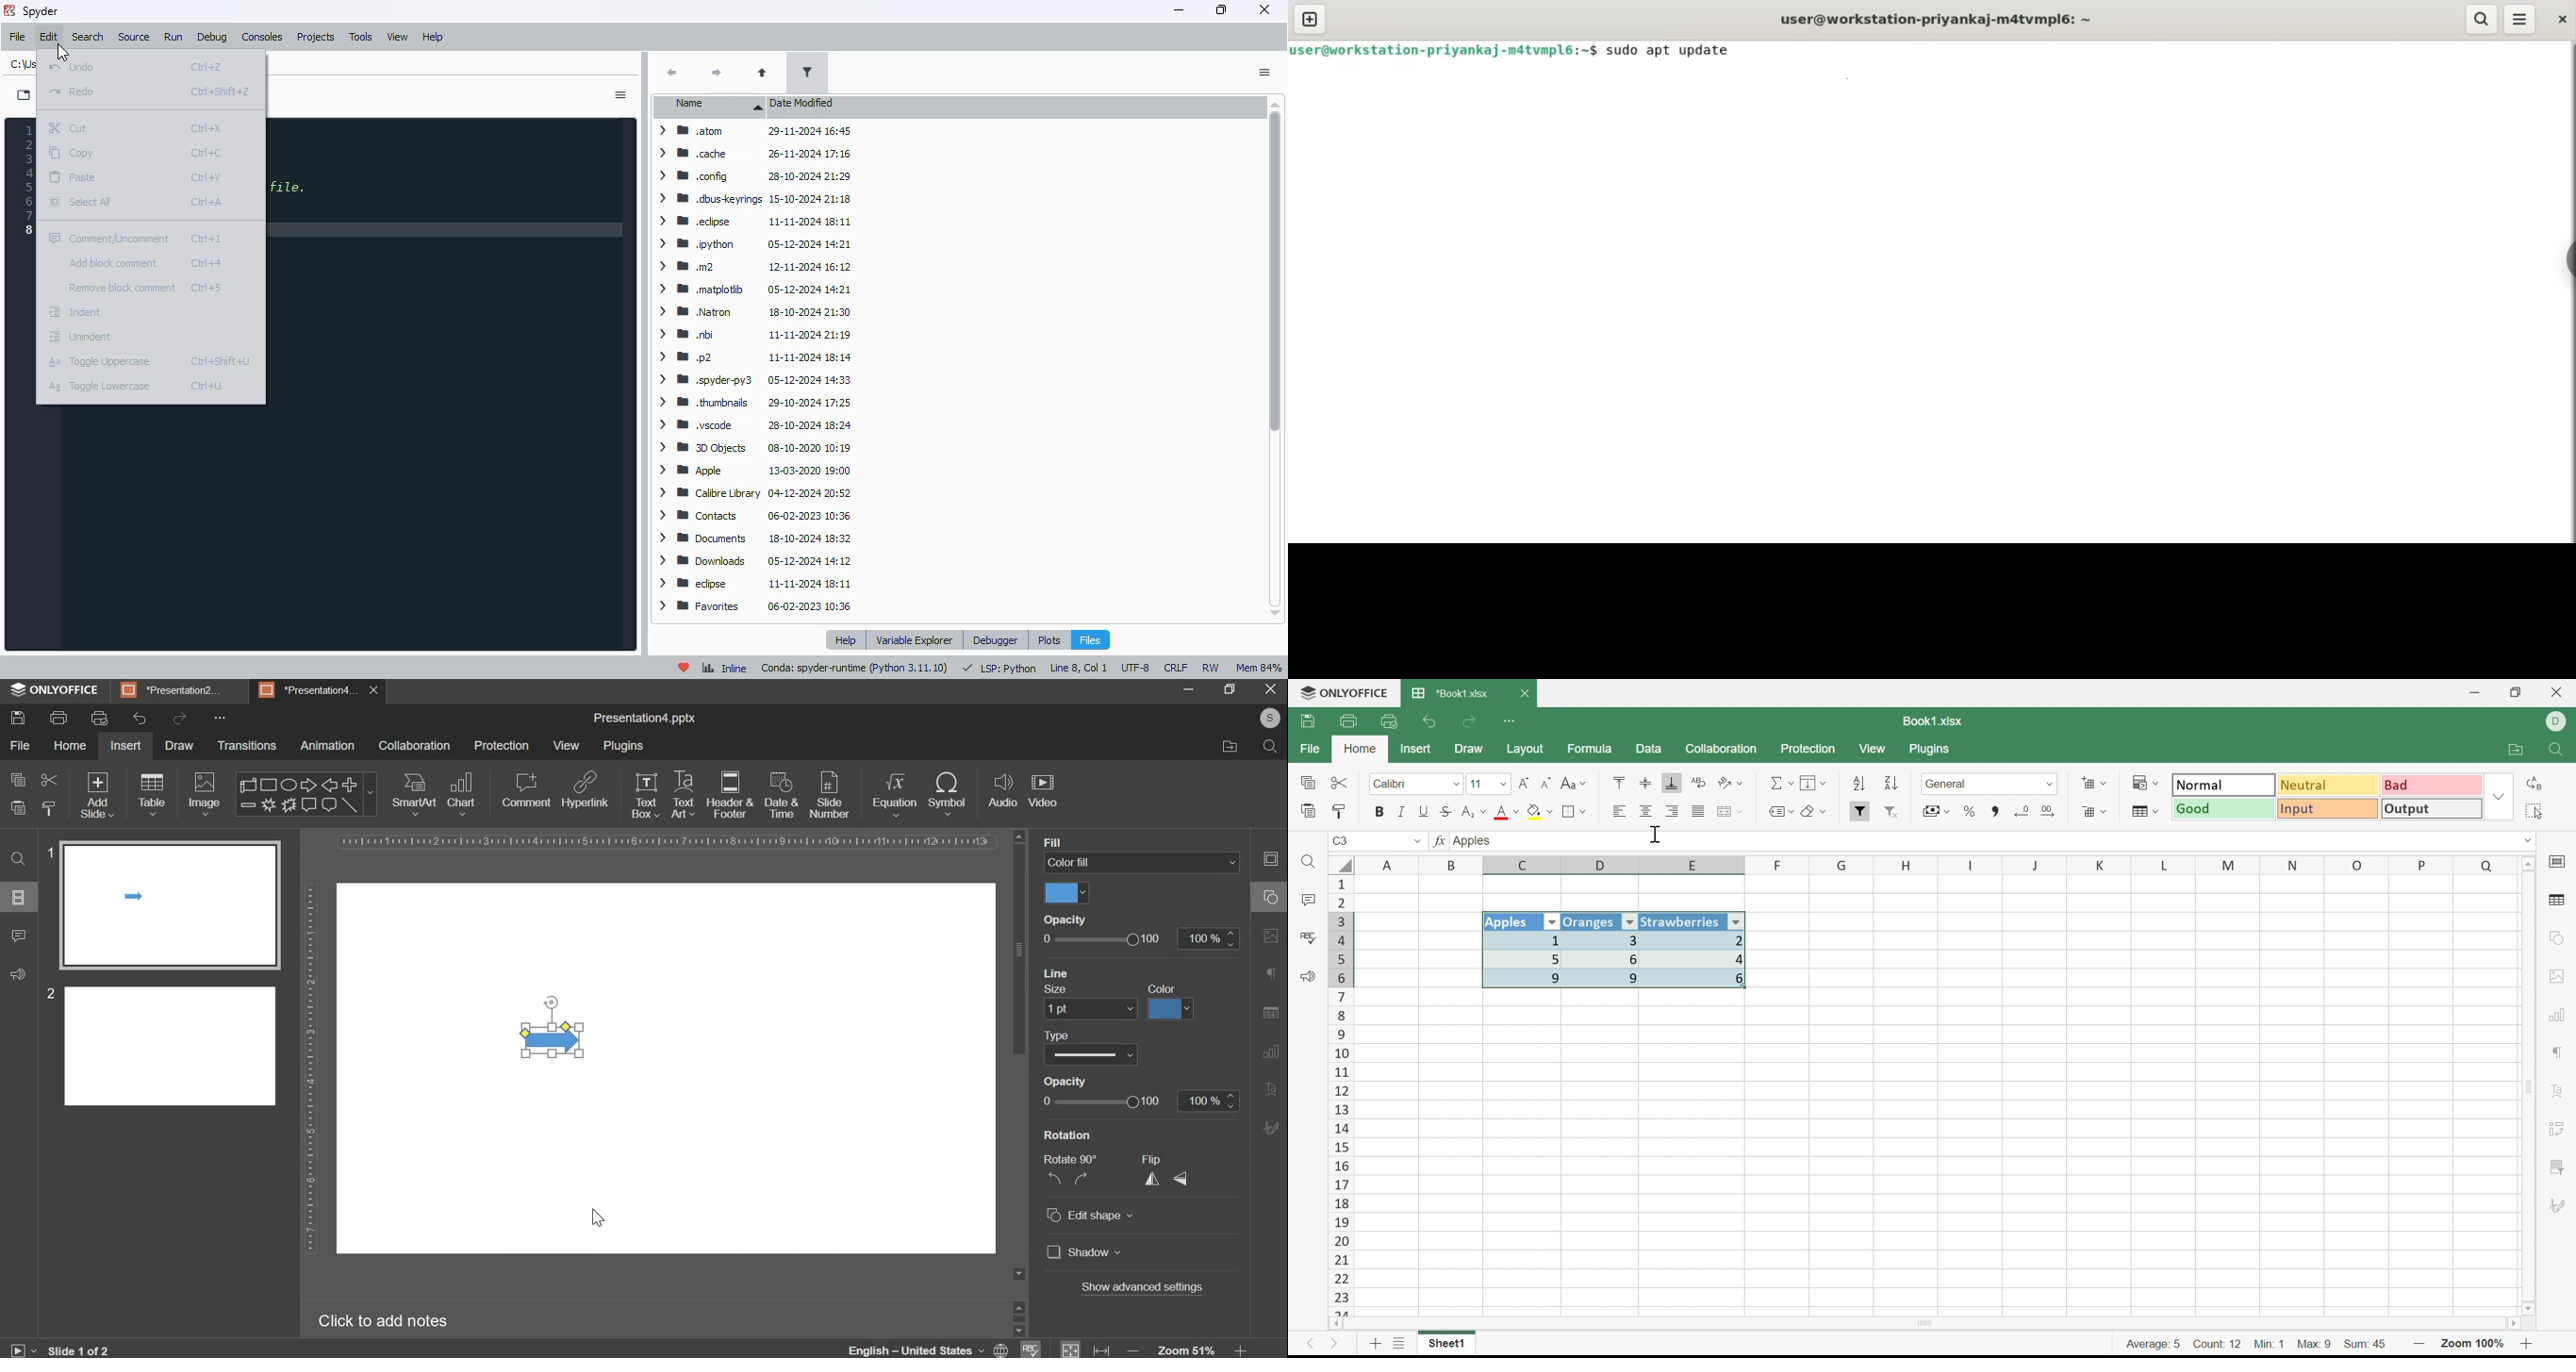 The height and width of the screenshot is (1372, 2576). I want to click on BE Presentation?, so click(179, 690).